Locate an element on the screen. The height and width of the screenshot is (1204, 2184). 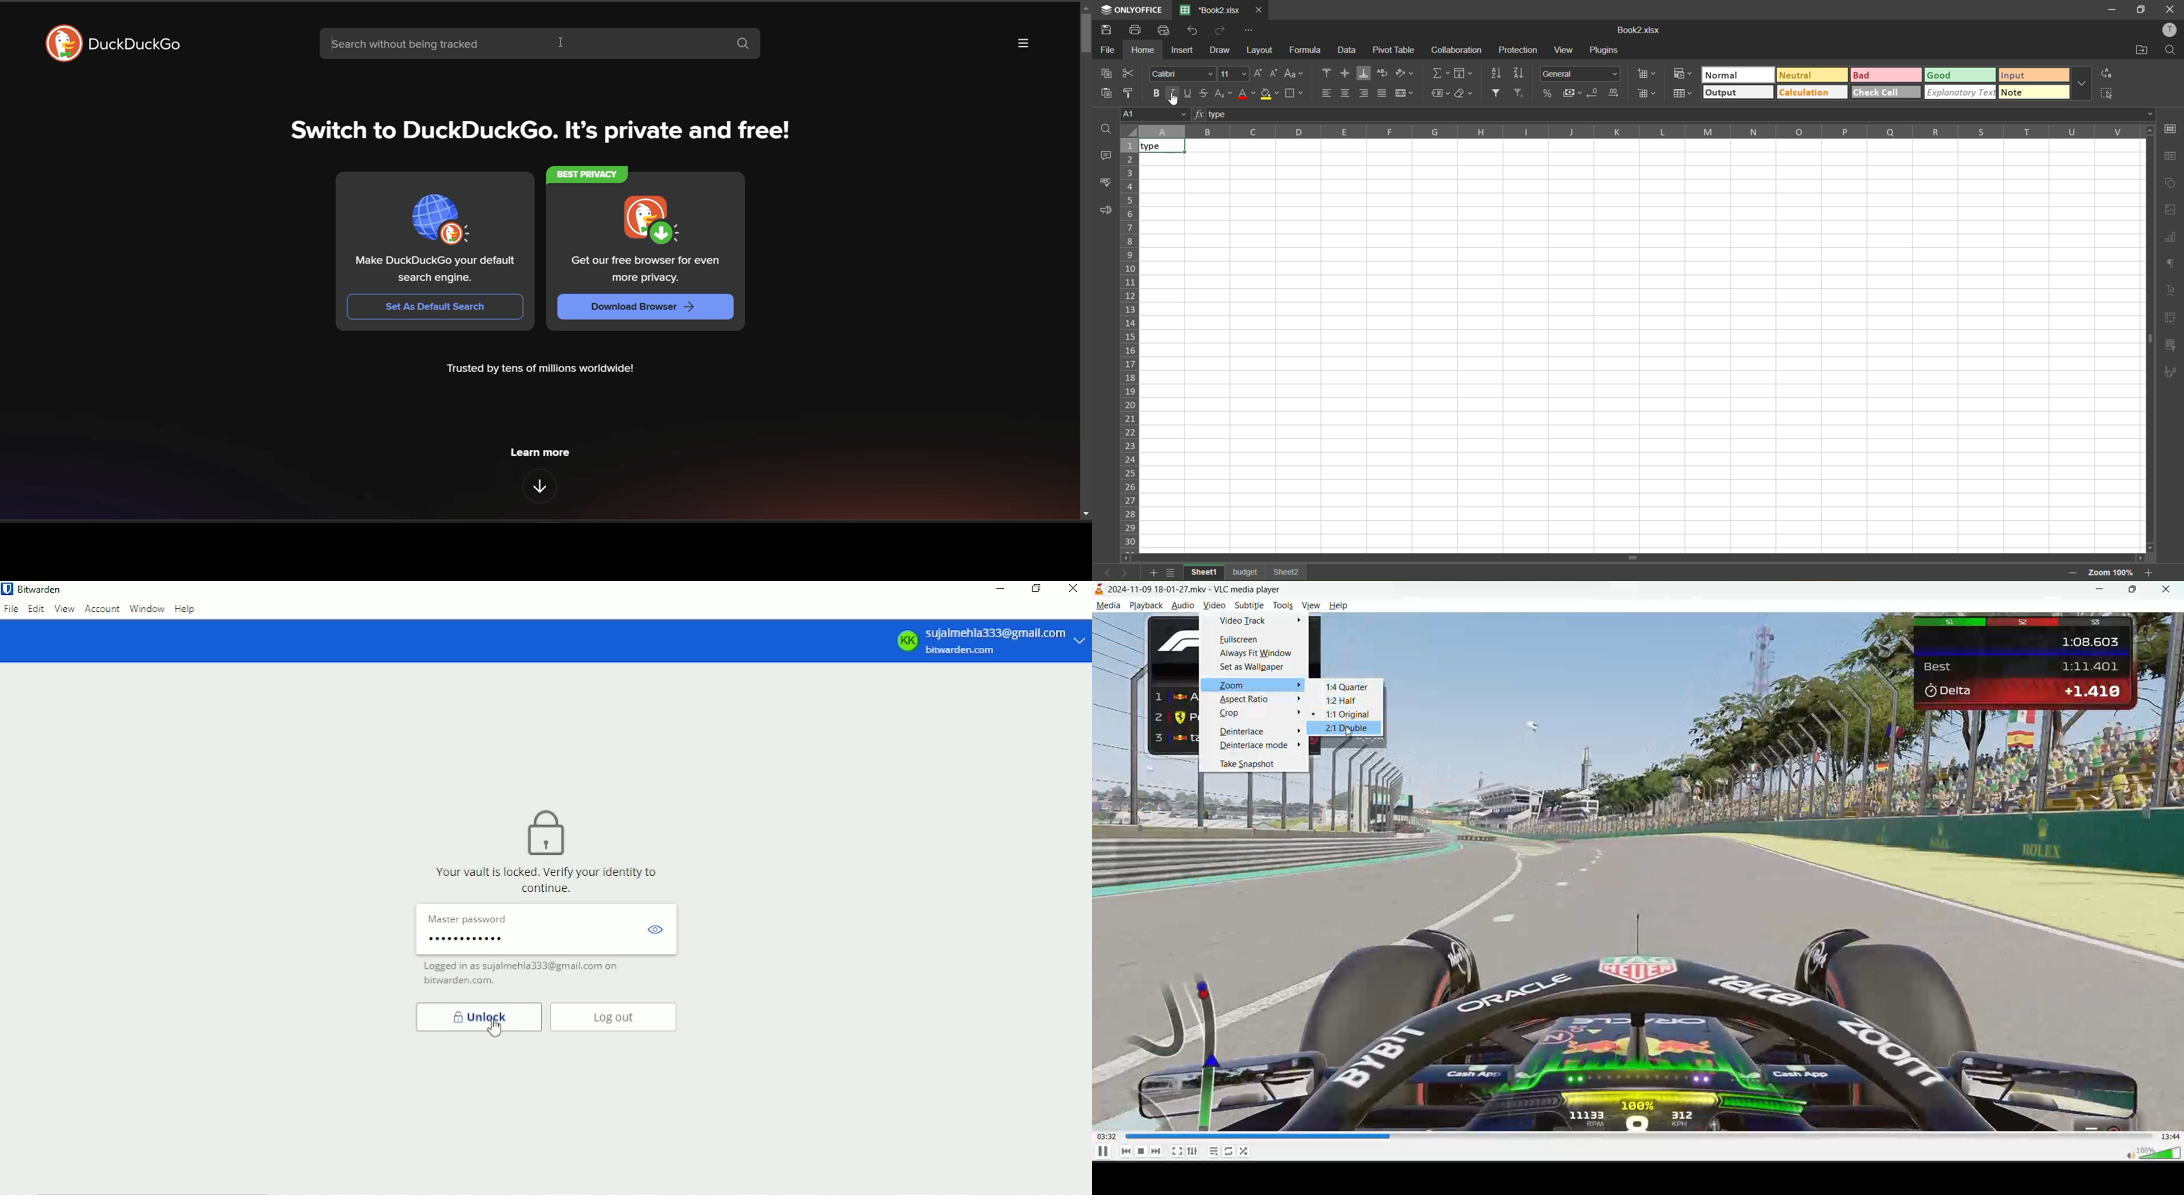
video track is located at coordinates (1246, 624).